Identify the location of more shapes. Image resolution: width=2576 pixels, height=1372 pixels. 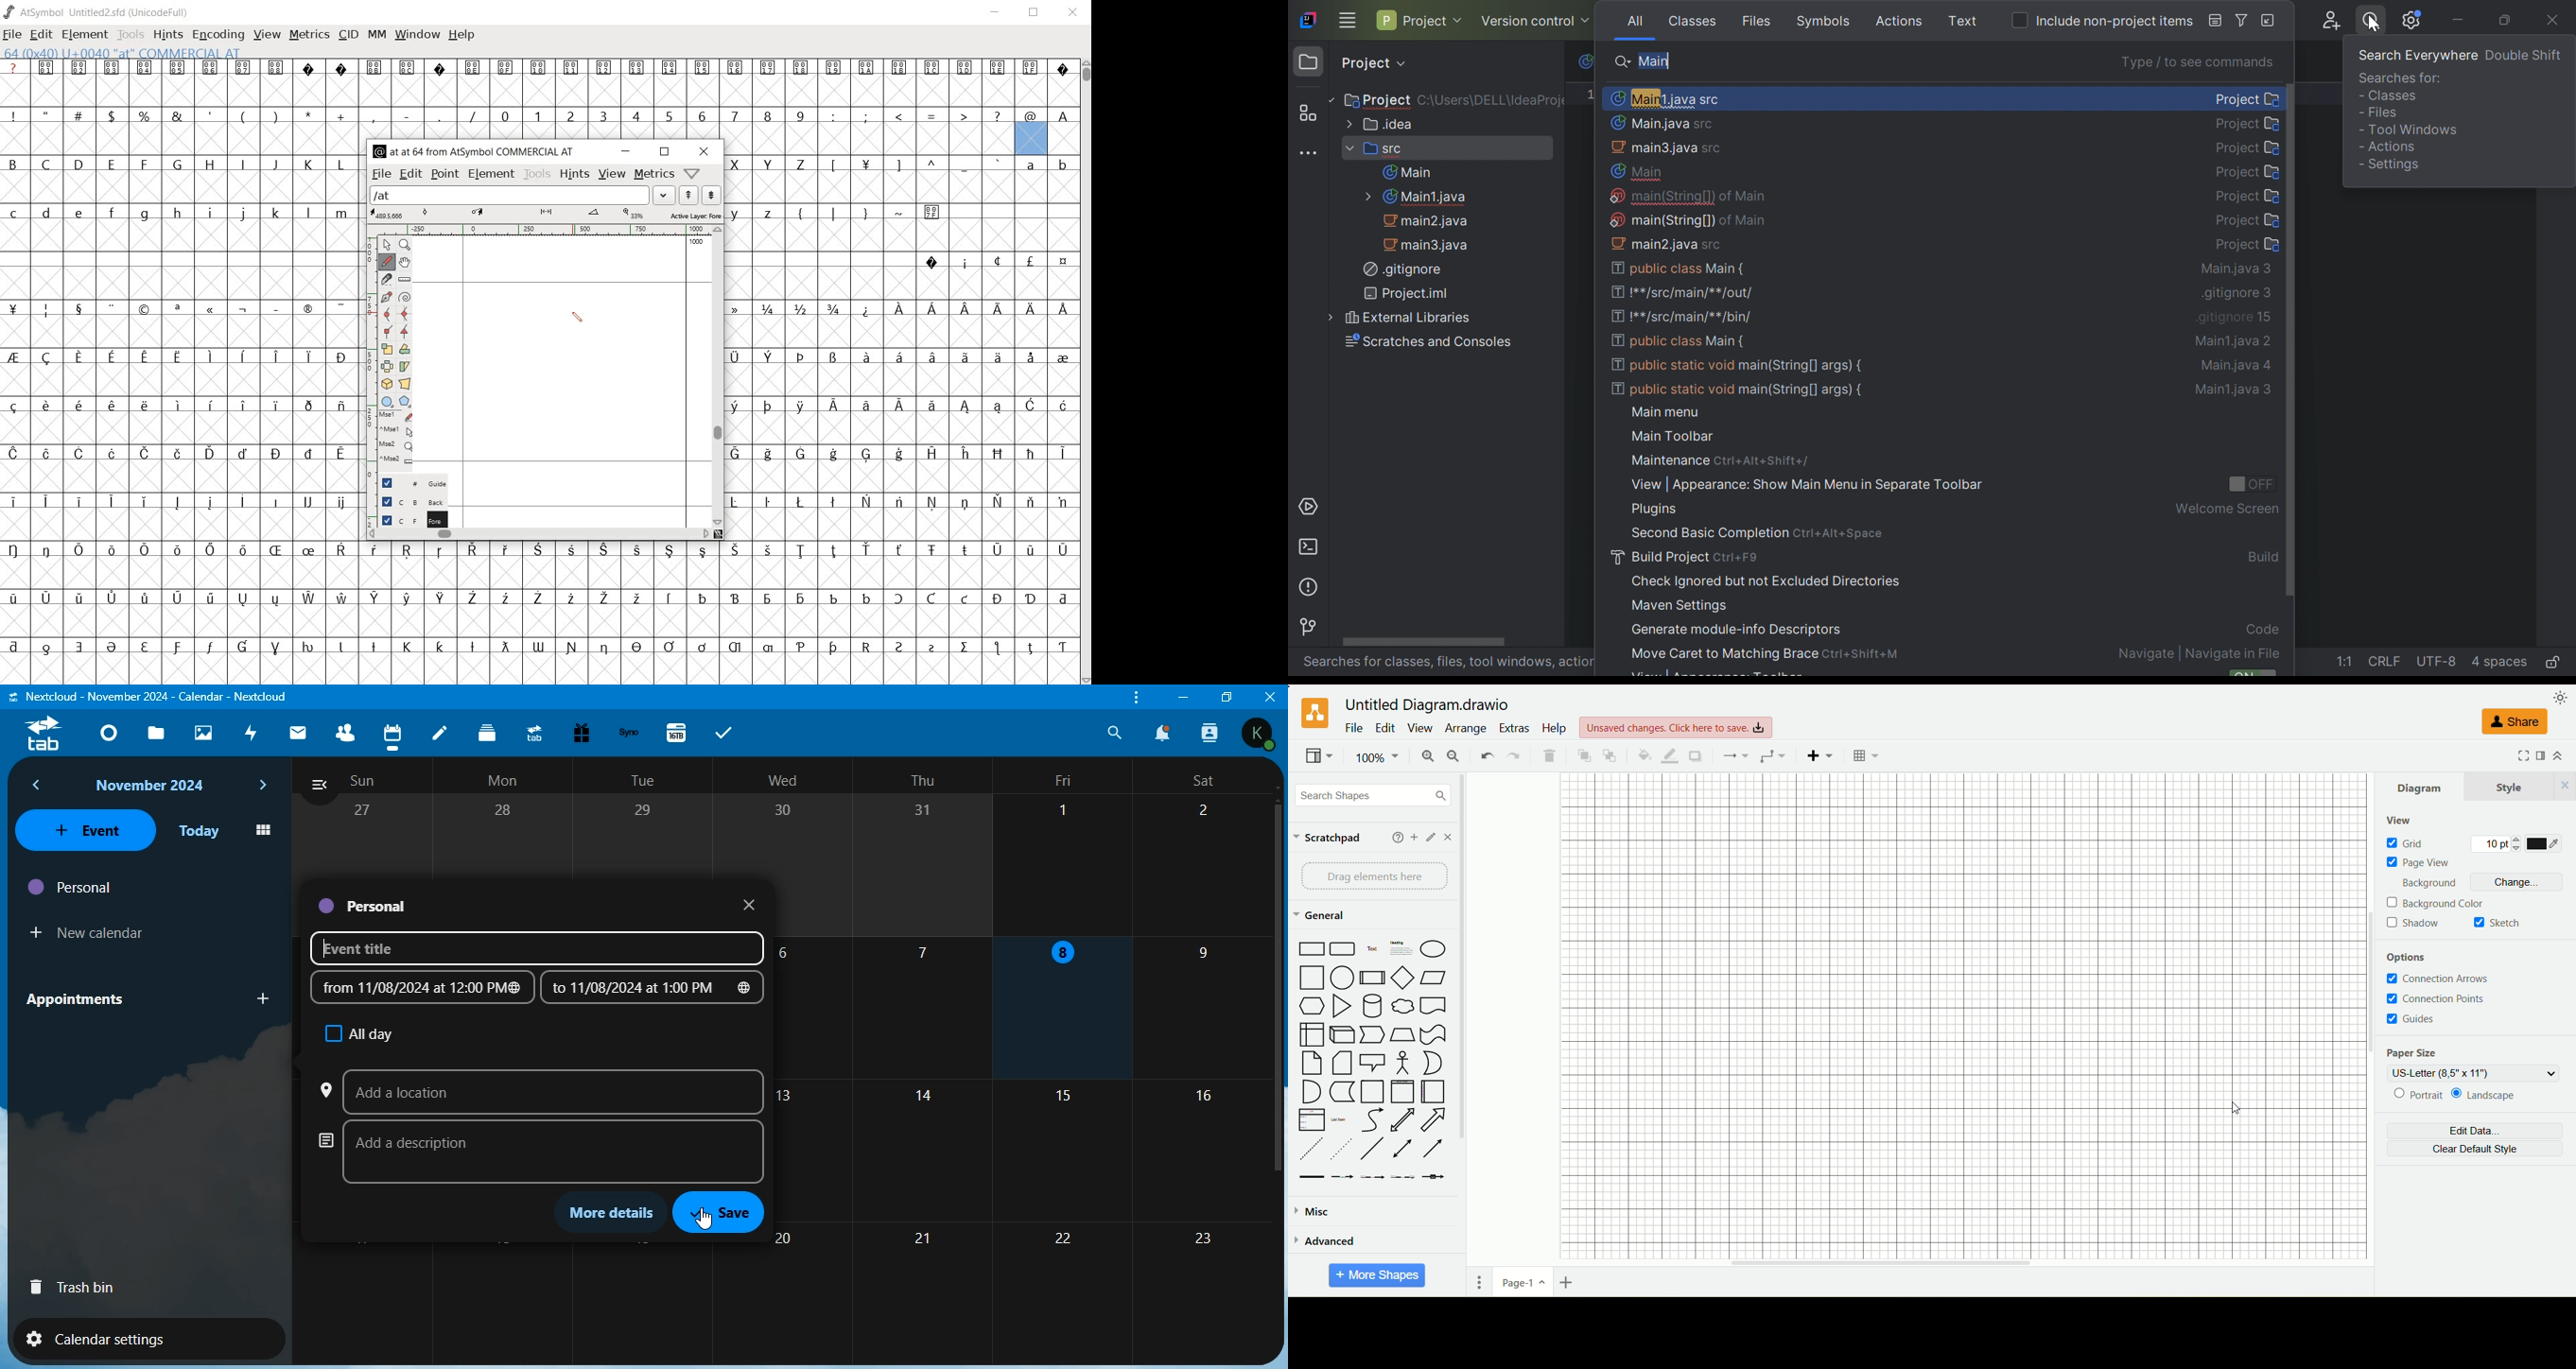
(1376, 1275).